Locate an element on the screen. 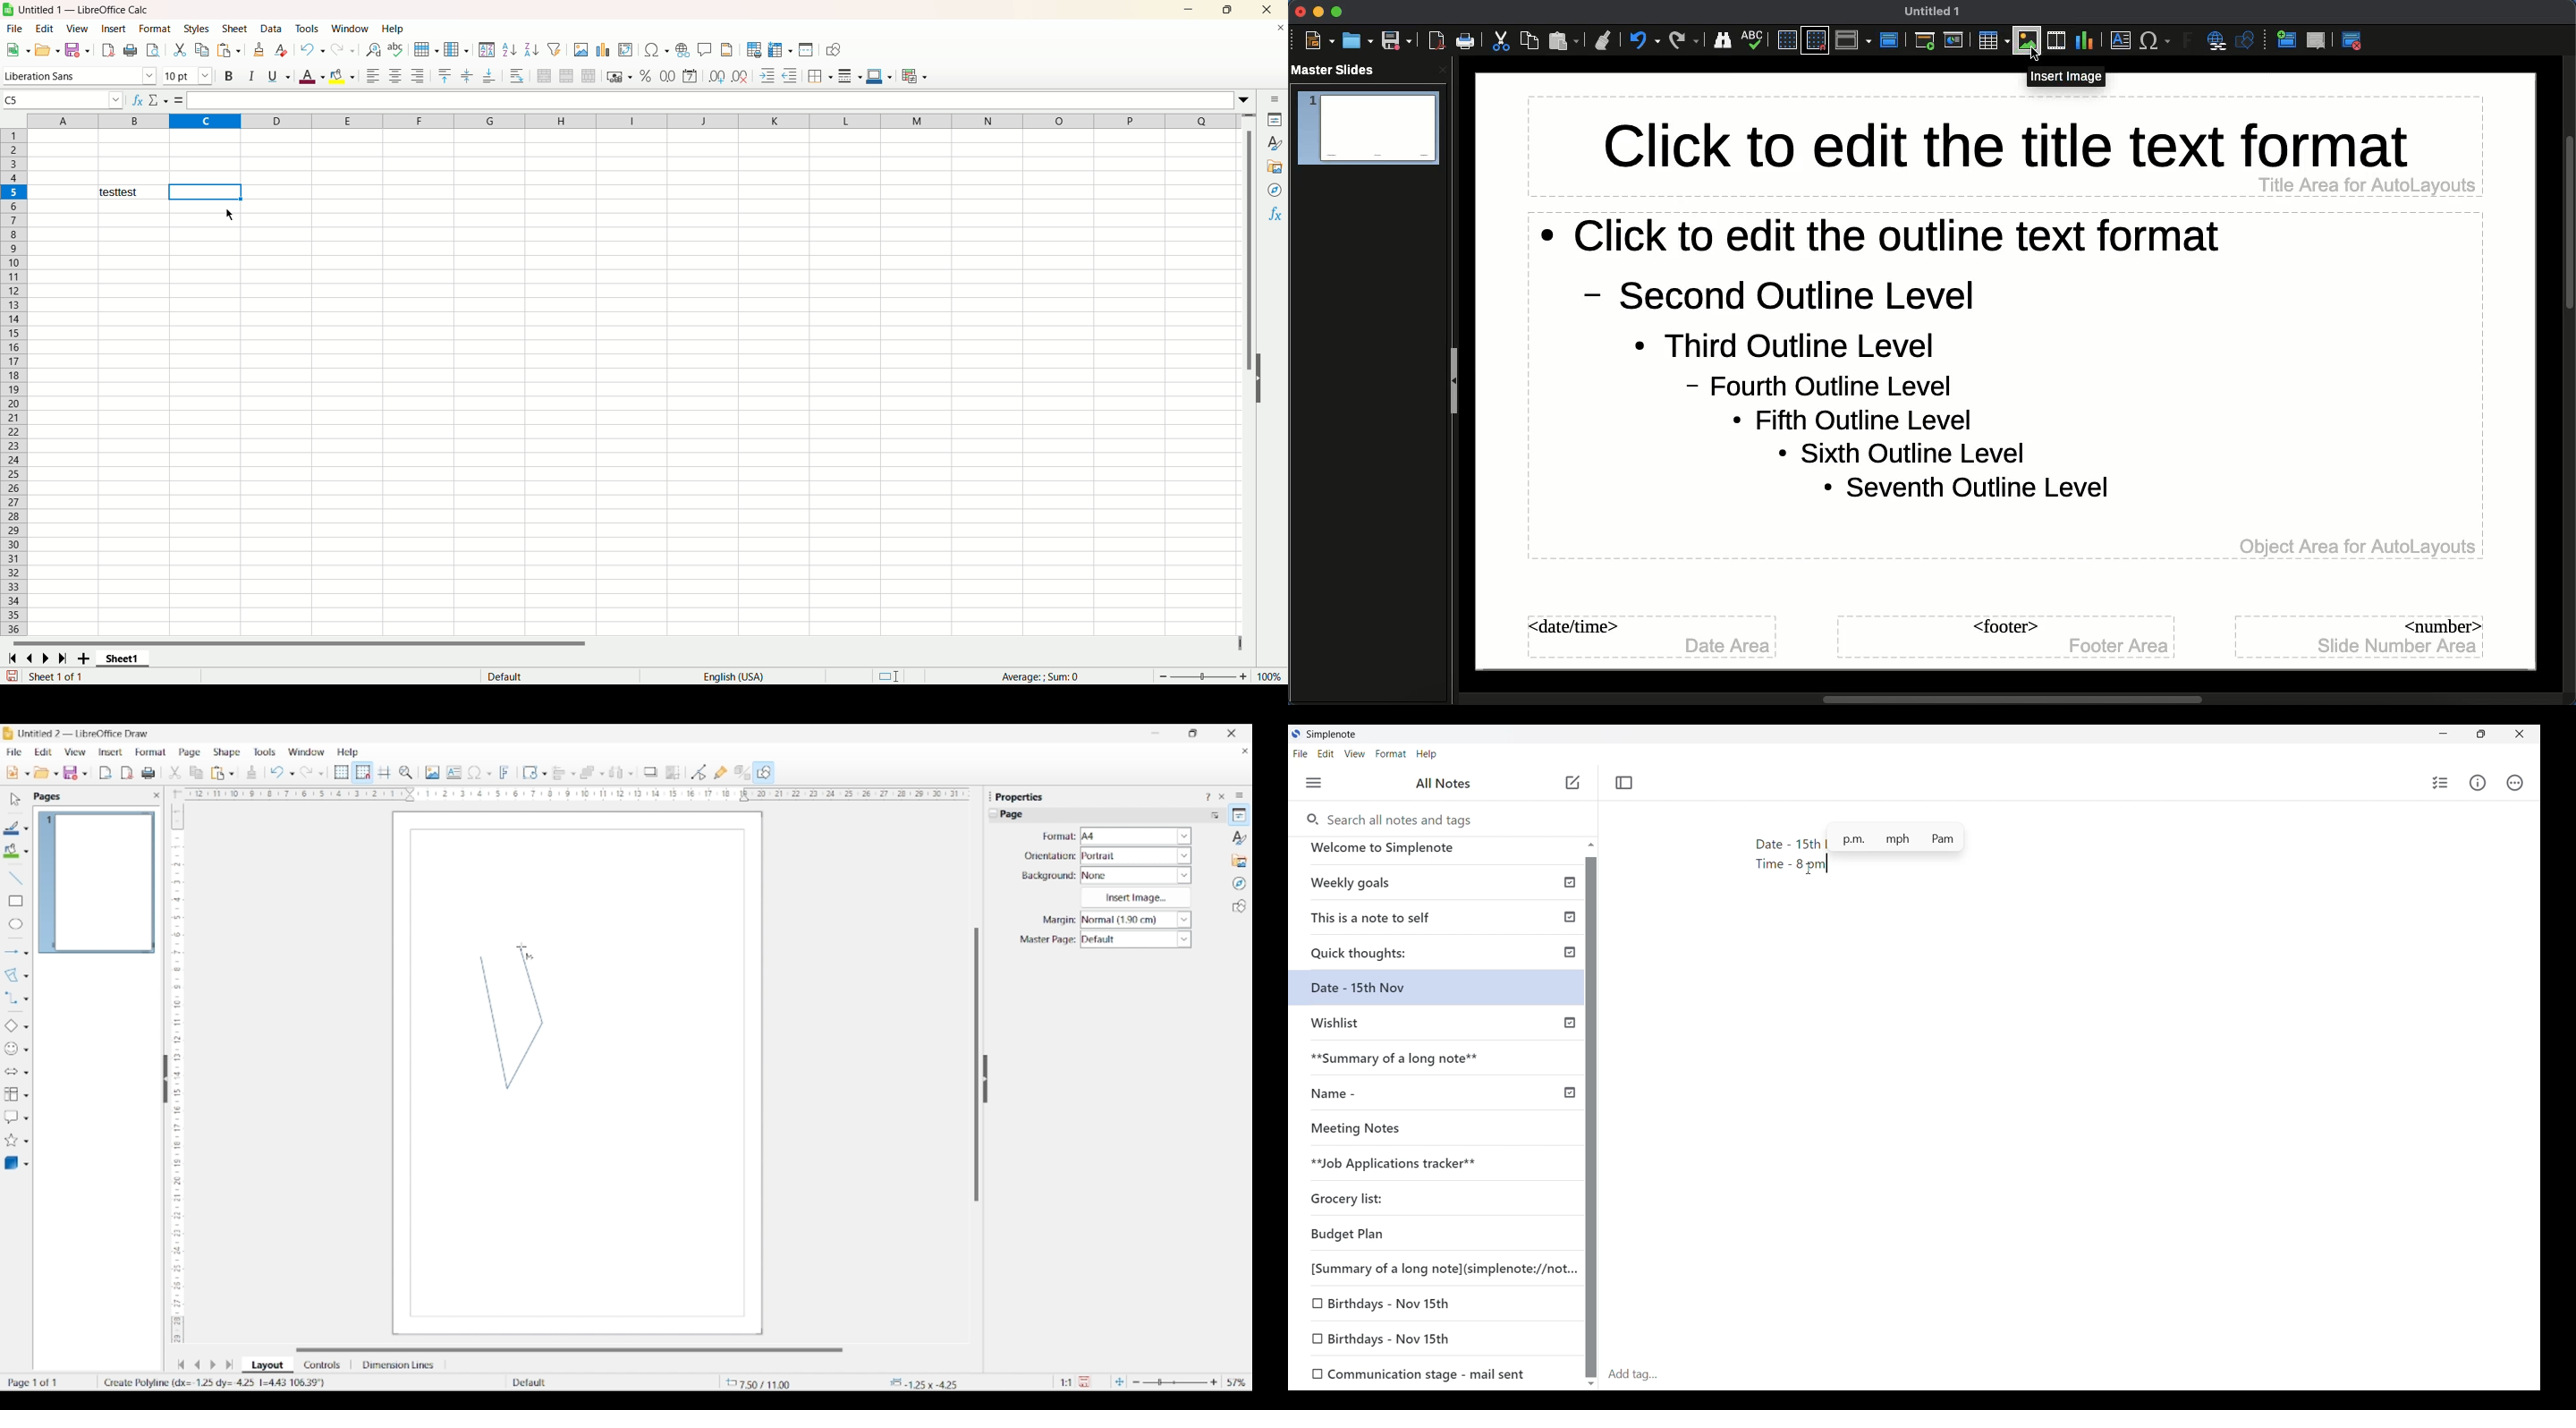  Selected callout shape is located at coordinates (11, 1117).